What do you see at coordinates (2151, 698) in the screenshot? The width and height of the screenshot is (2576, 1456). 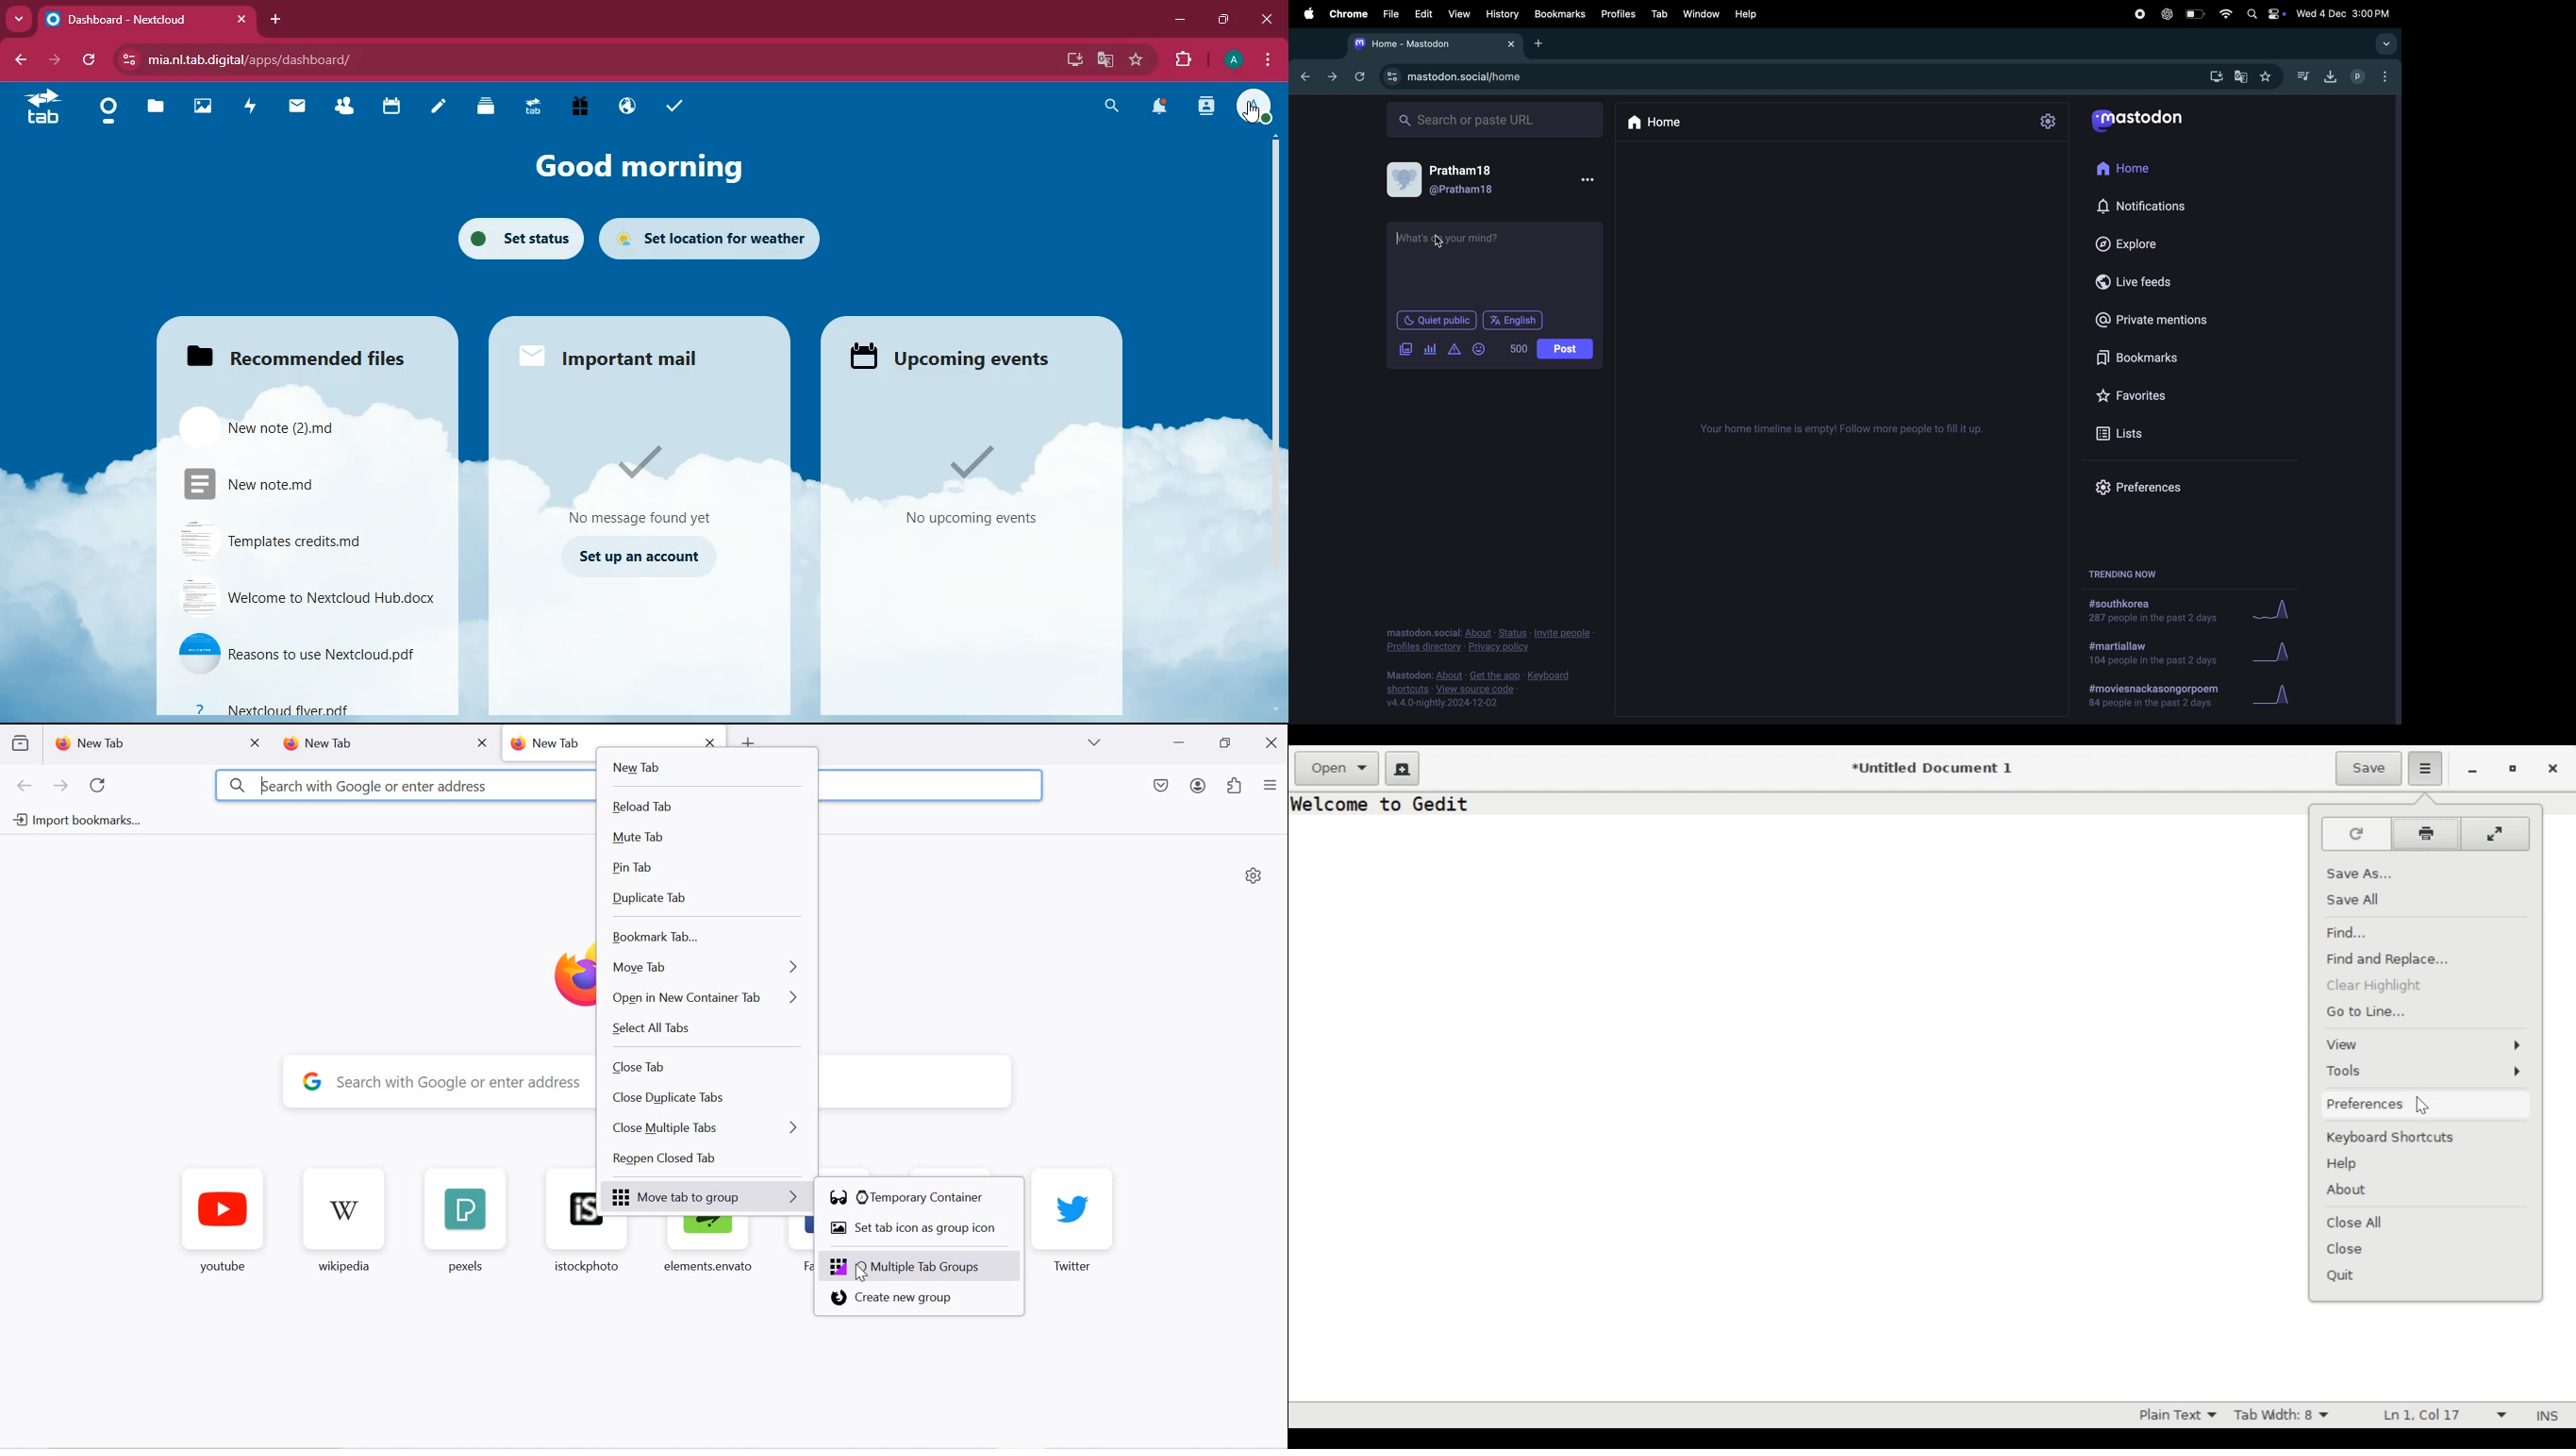 I see `#movies and poem` at bounding box center [2151, 698].